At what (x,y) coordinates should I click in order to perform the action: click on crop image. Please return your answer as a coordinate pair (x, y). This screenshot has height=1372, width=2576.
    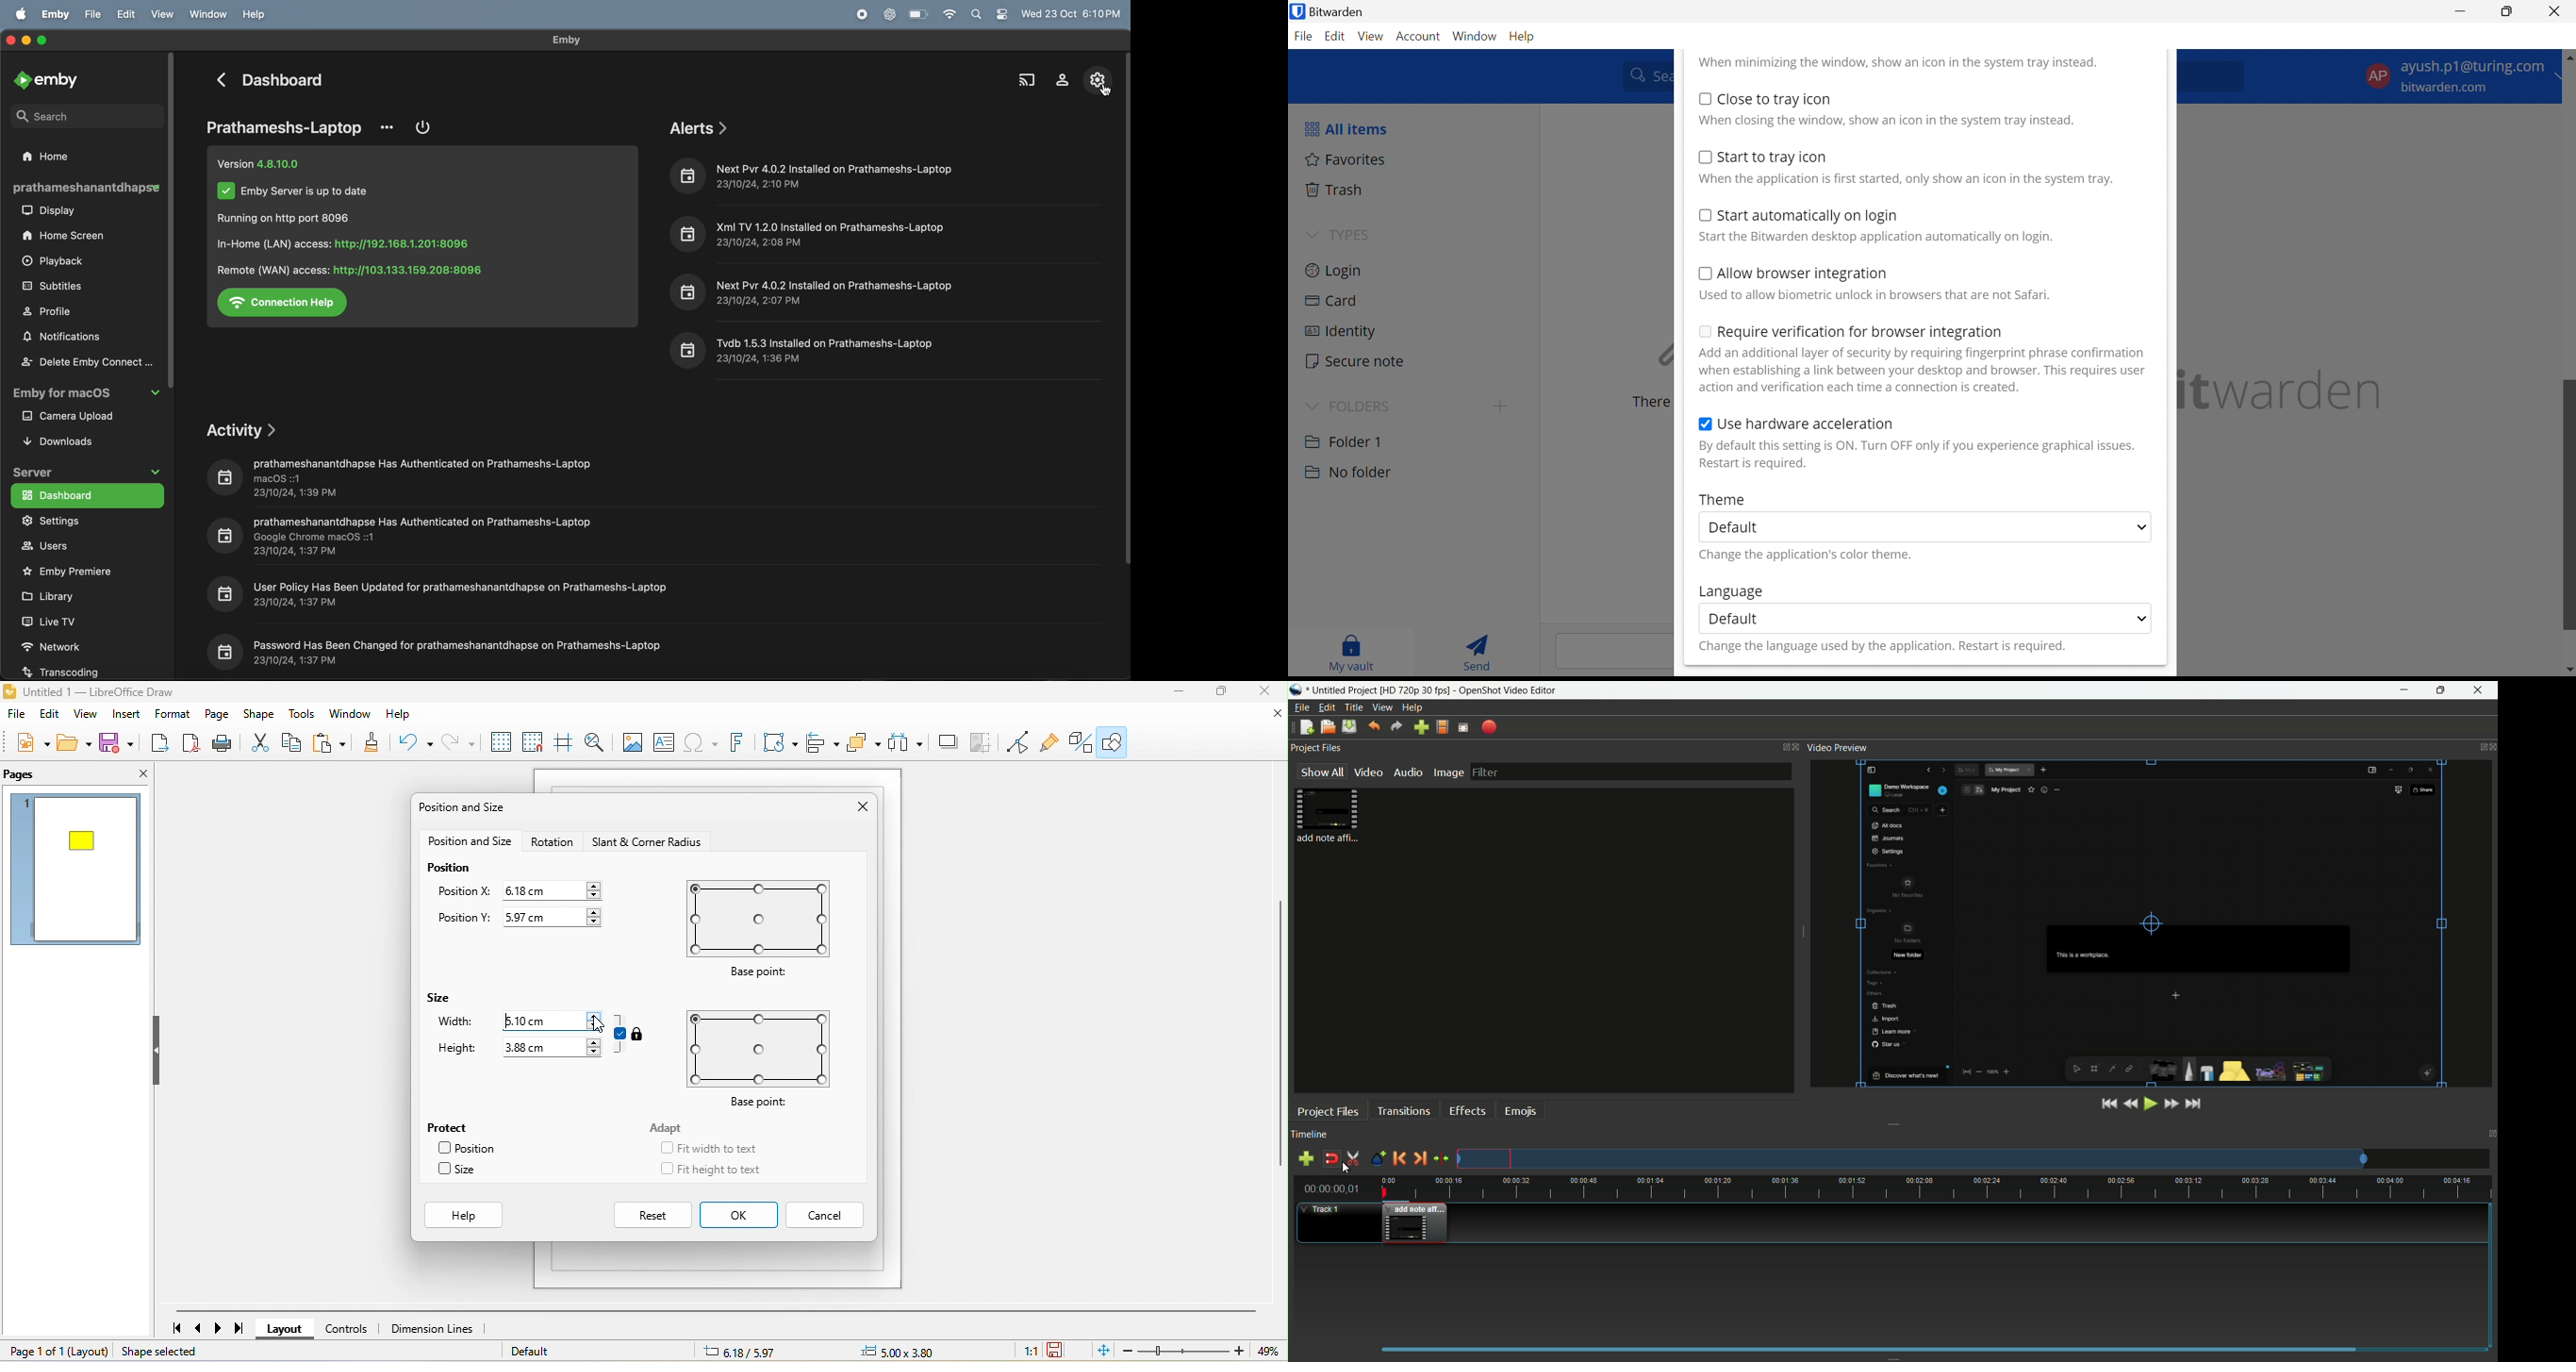
    Looking at the image, I should click on (985, 741).